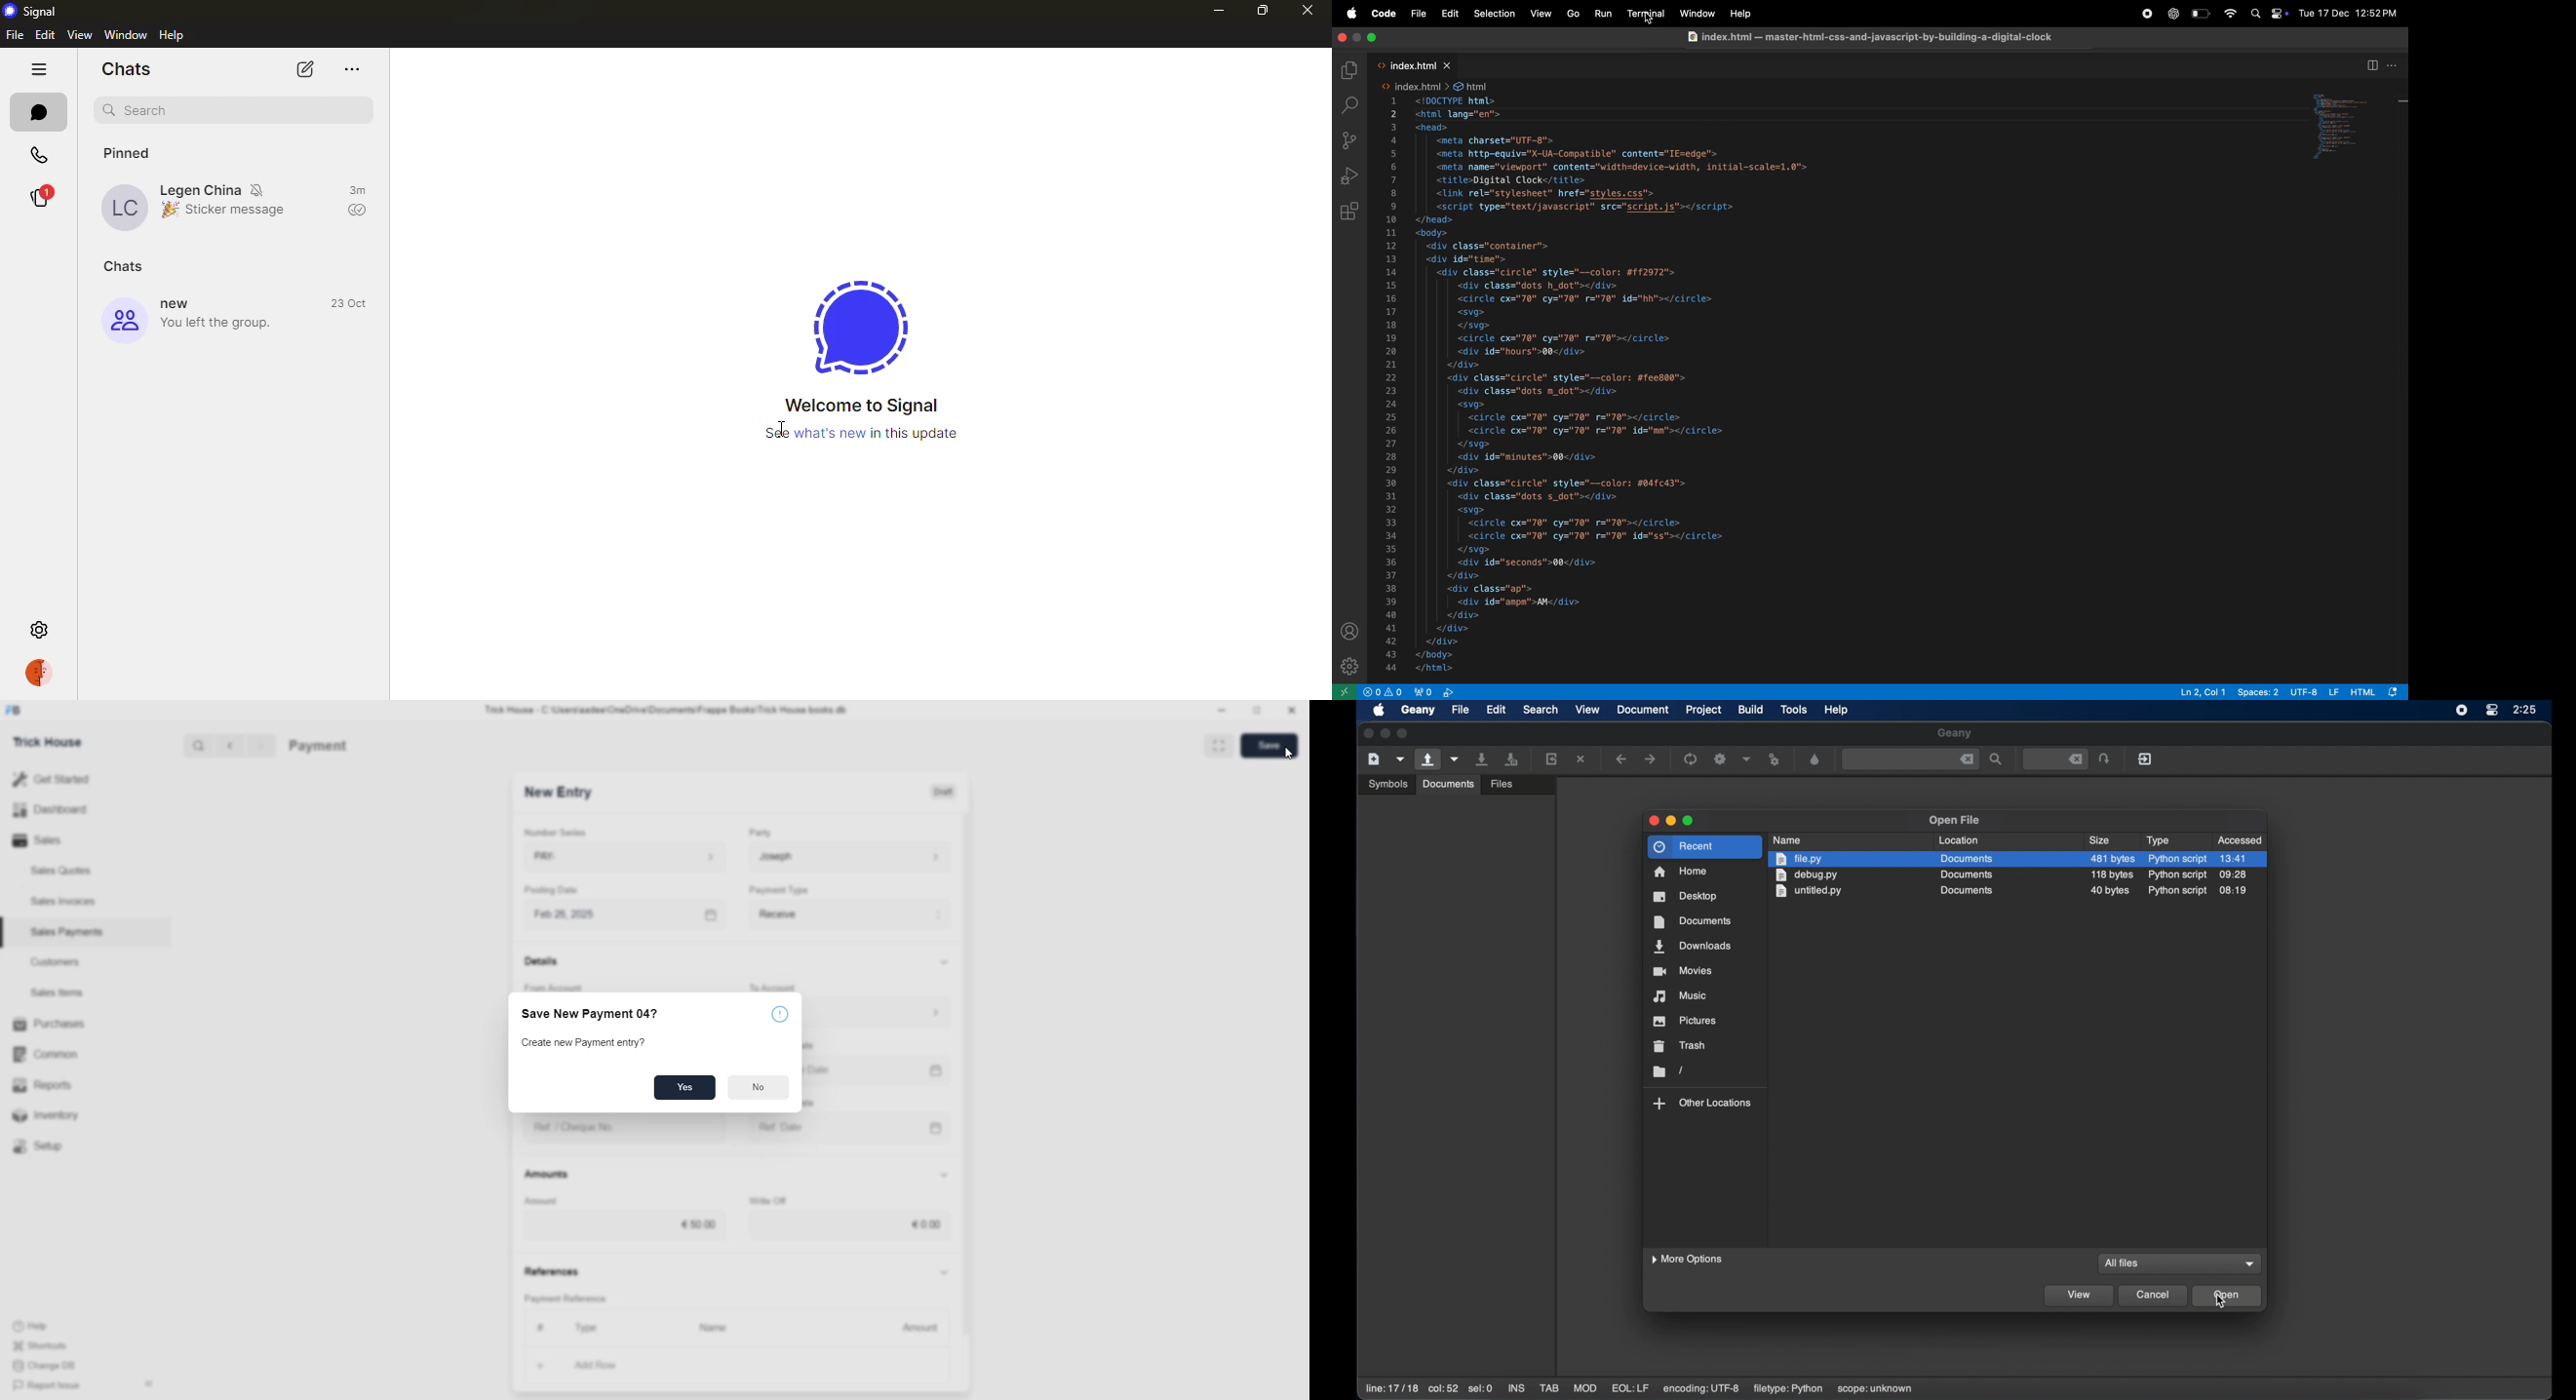  Describe the element at coordinates (2268, 13) in the screenshot. I see `apple widgets` at that location.